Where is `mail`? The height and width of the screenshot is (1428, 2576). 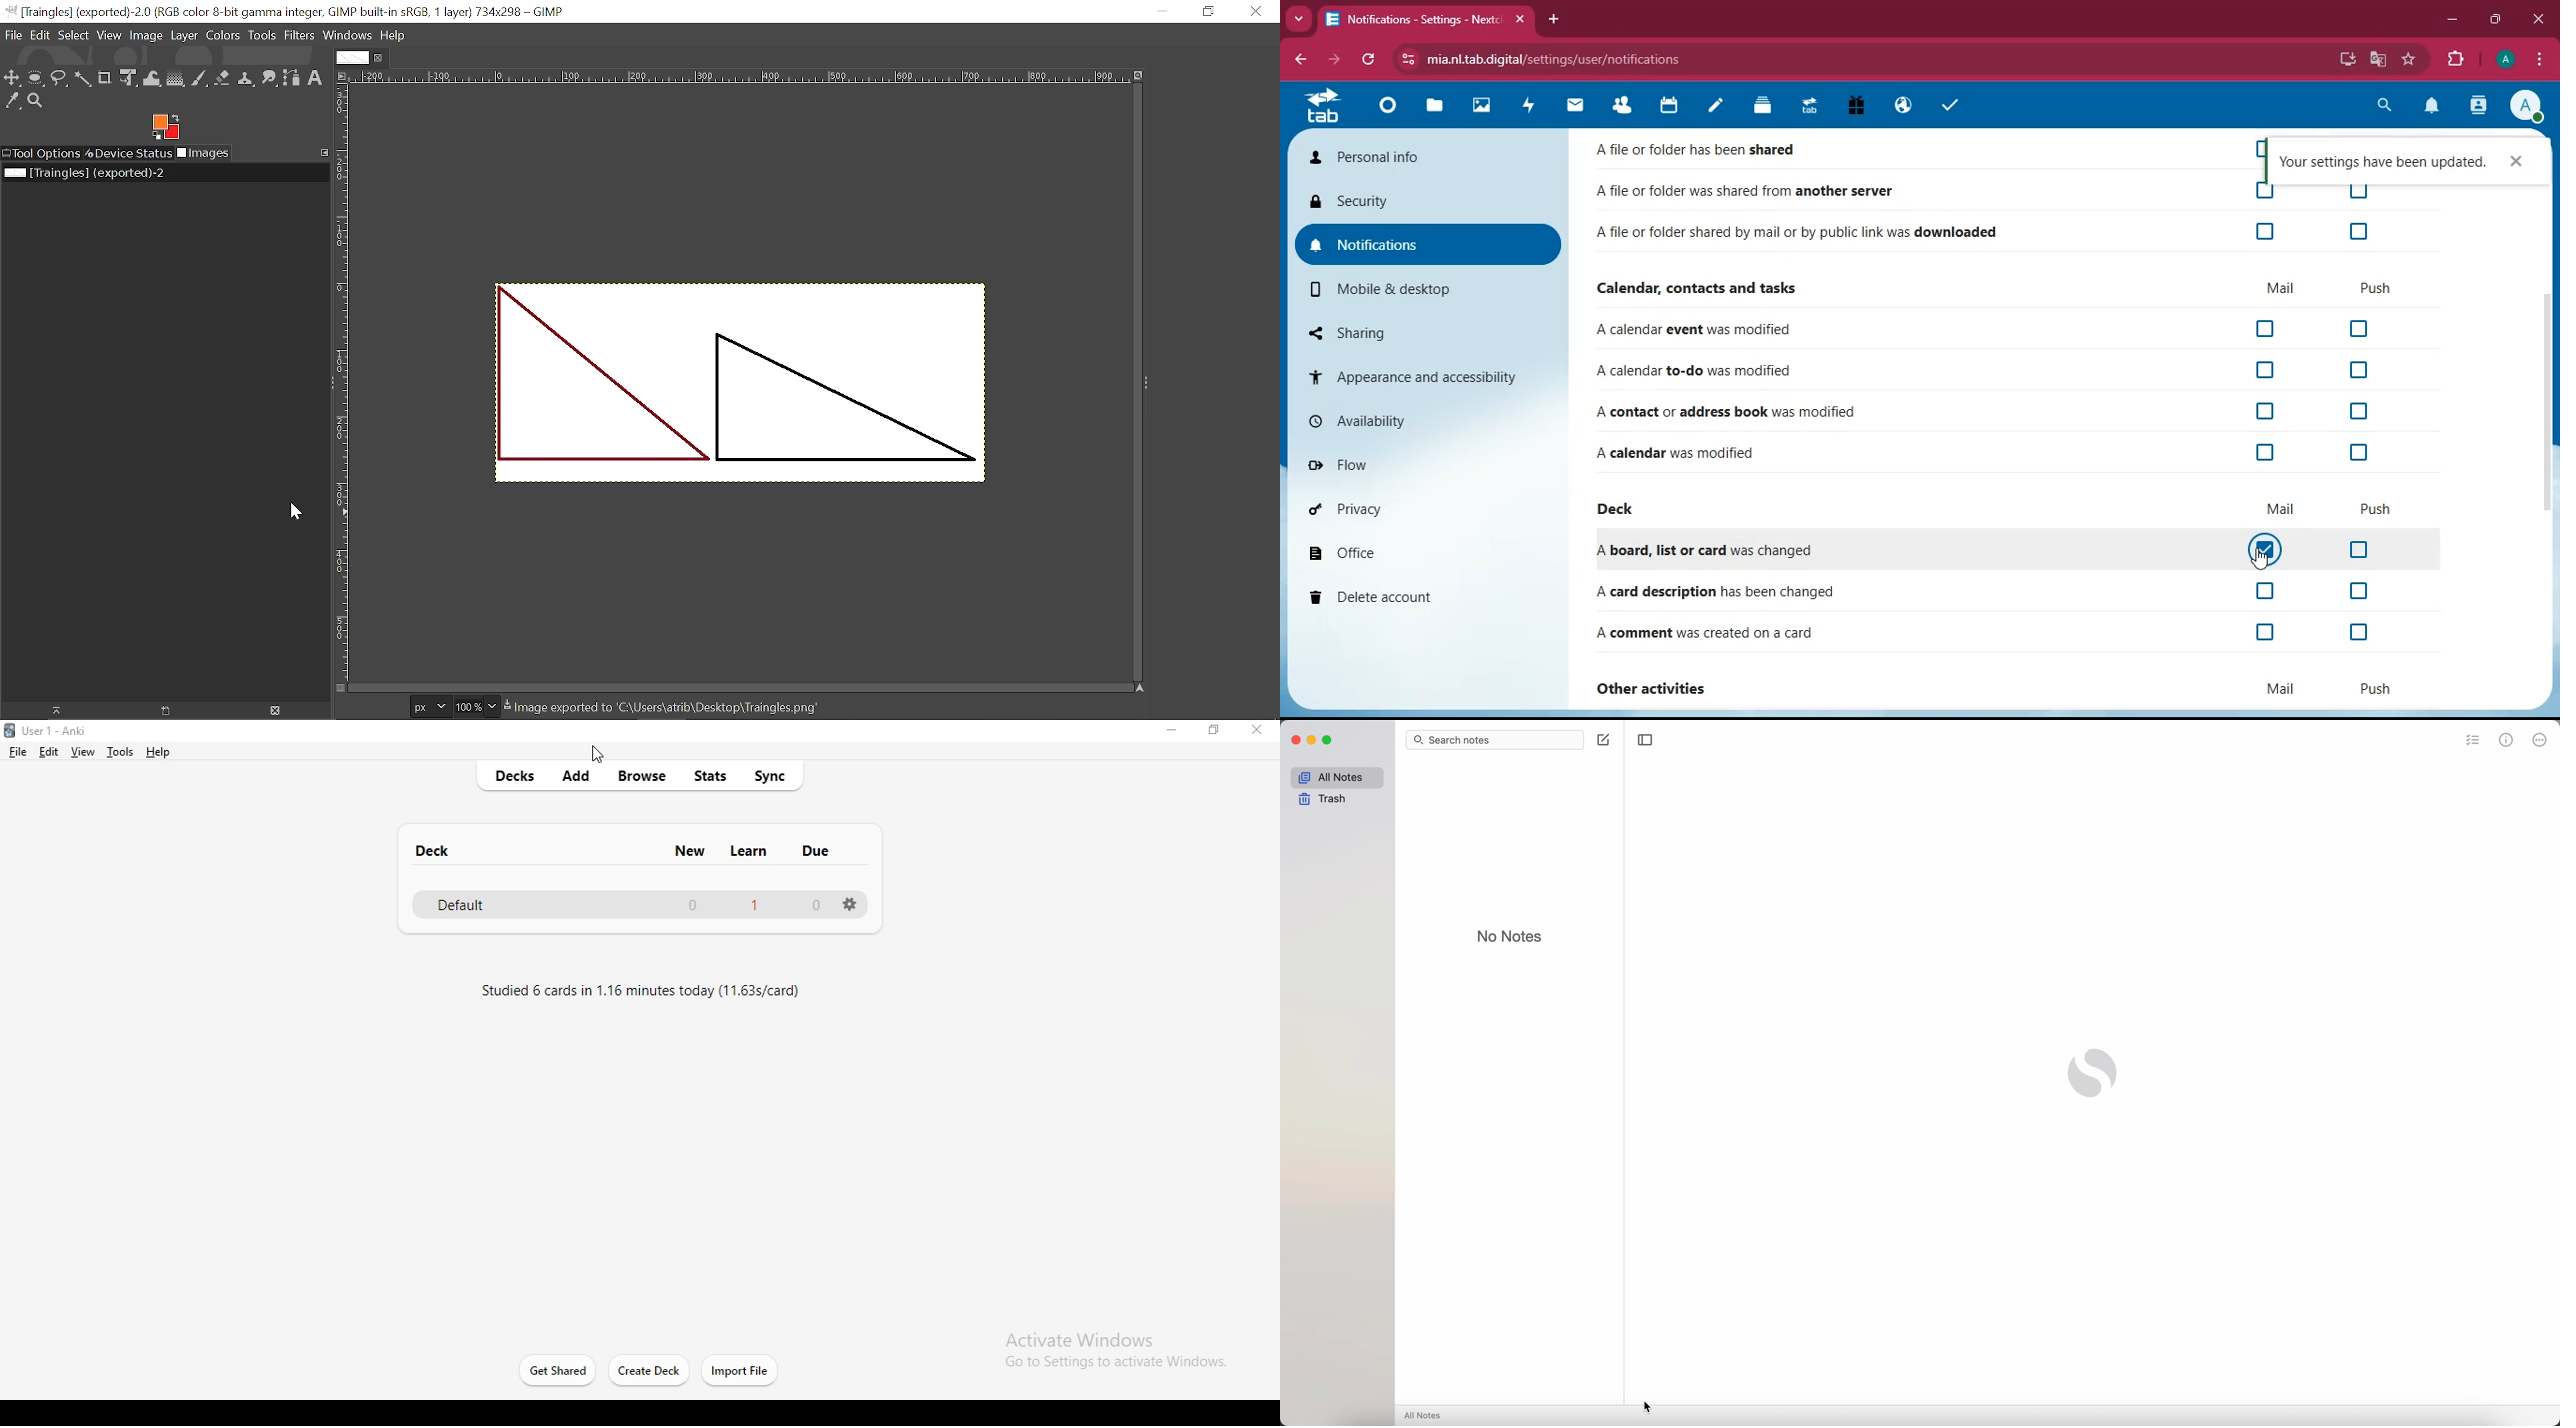
mail is located at coordinates (1576, 107).